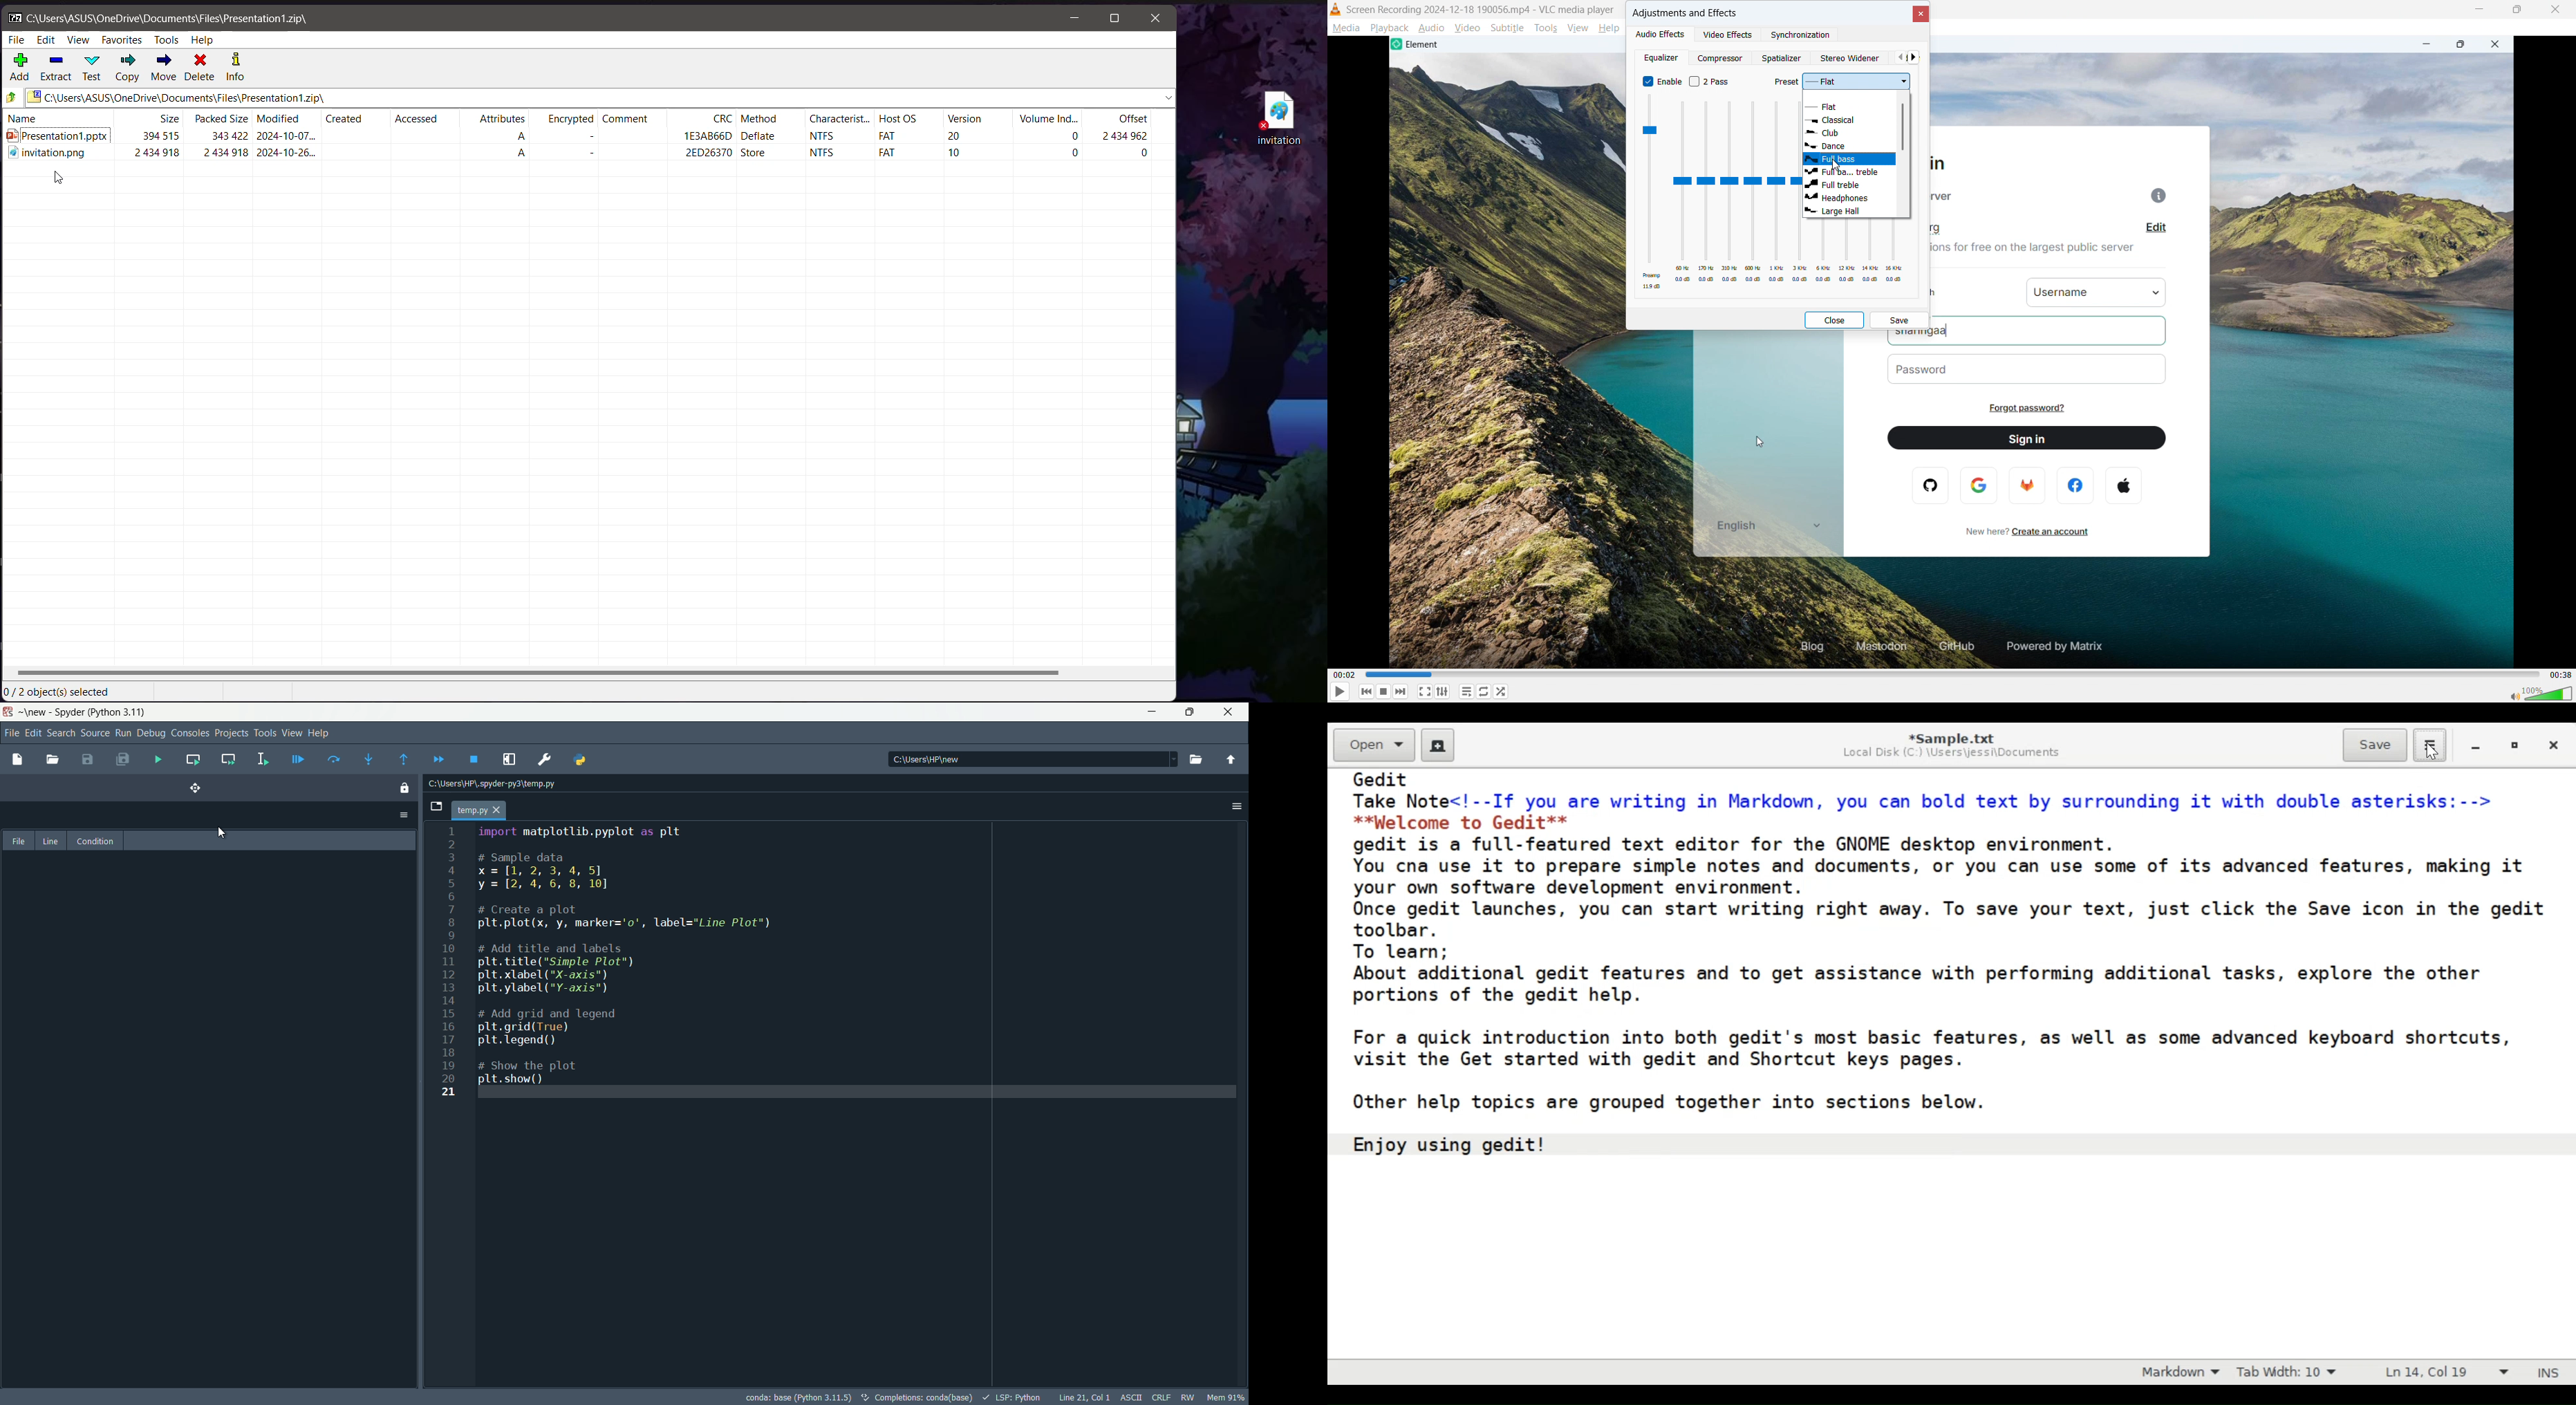 This screenshot has height=1428, width=2576. What do you see at coordinates (2519, 10) in the screenshot?
I see `Maximize ` at bounding box center [2519, 10].